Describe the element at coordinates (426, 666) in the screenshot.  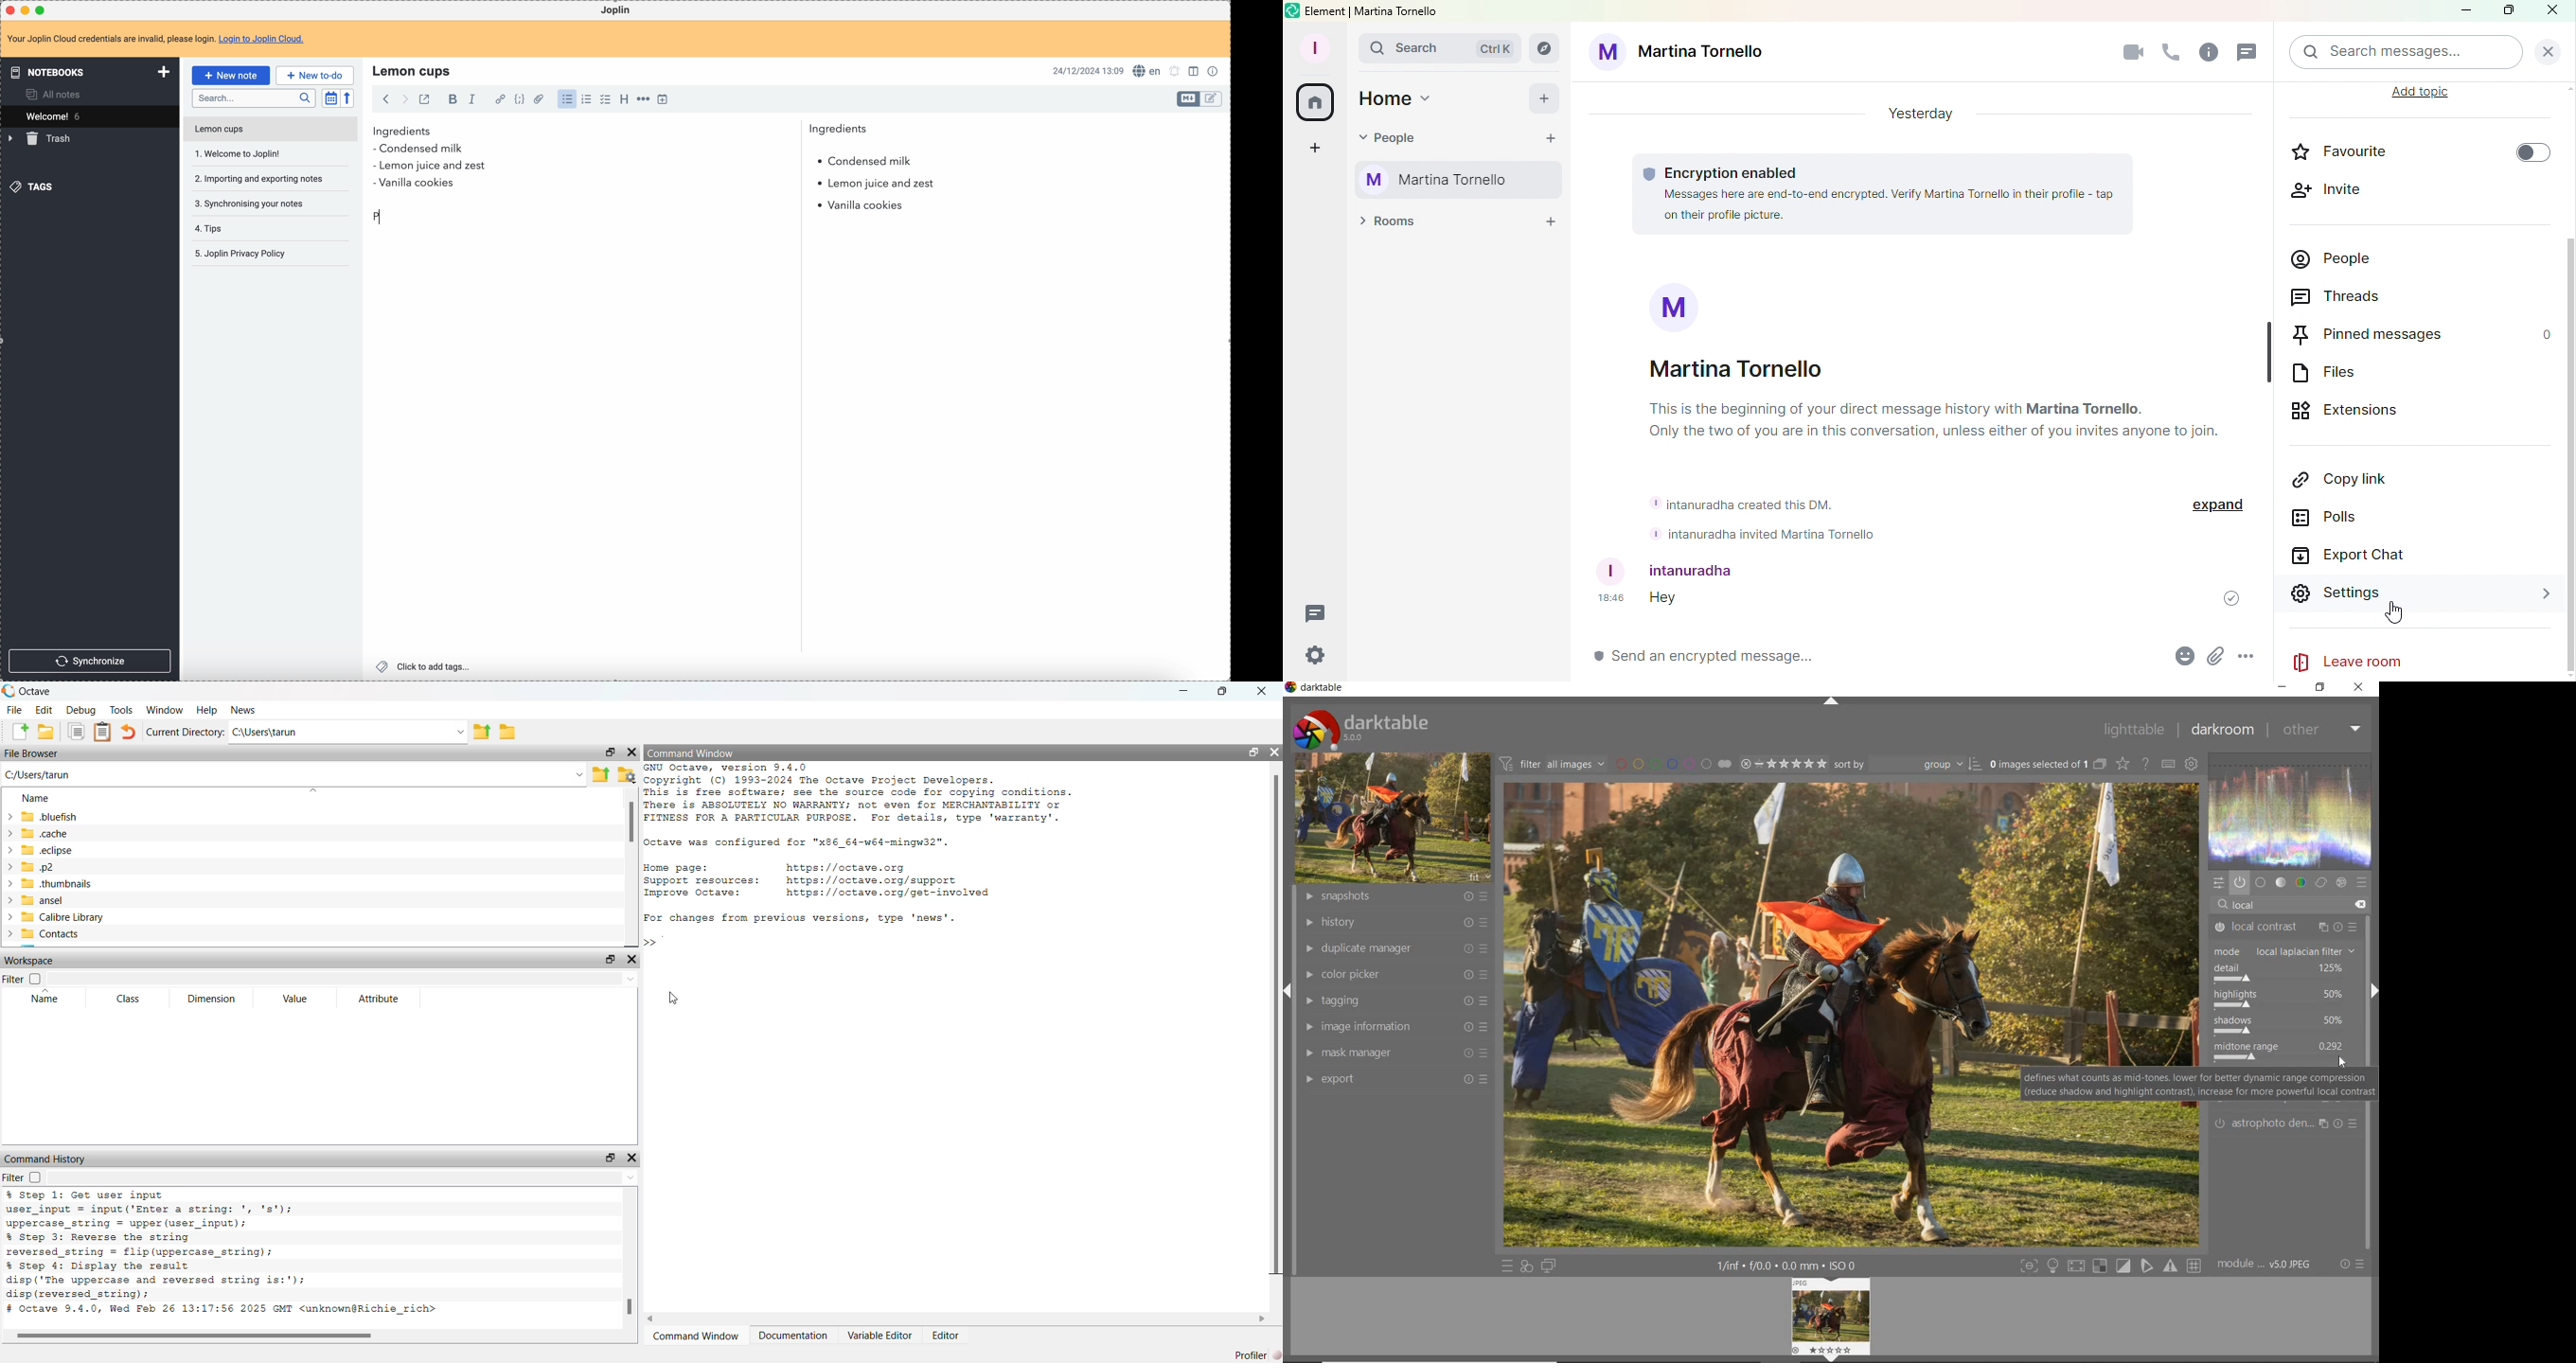
I see `click to add tags` at that location.